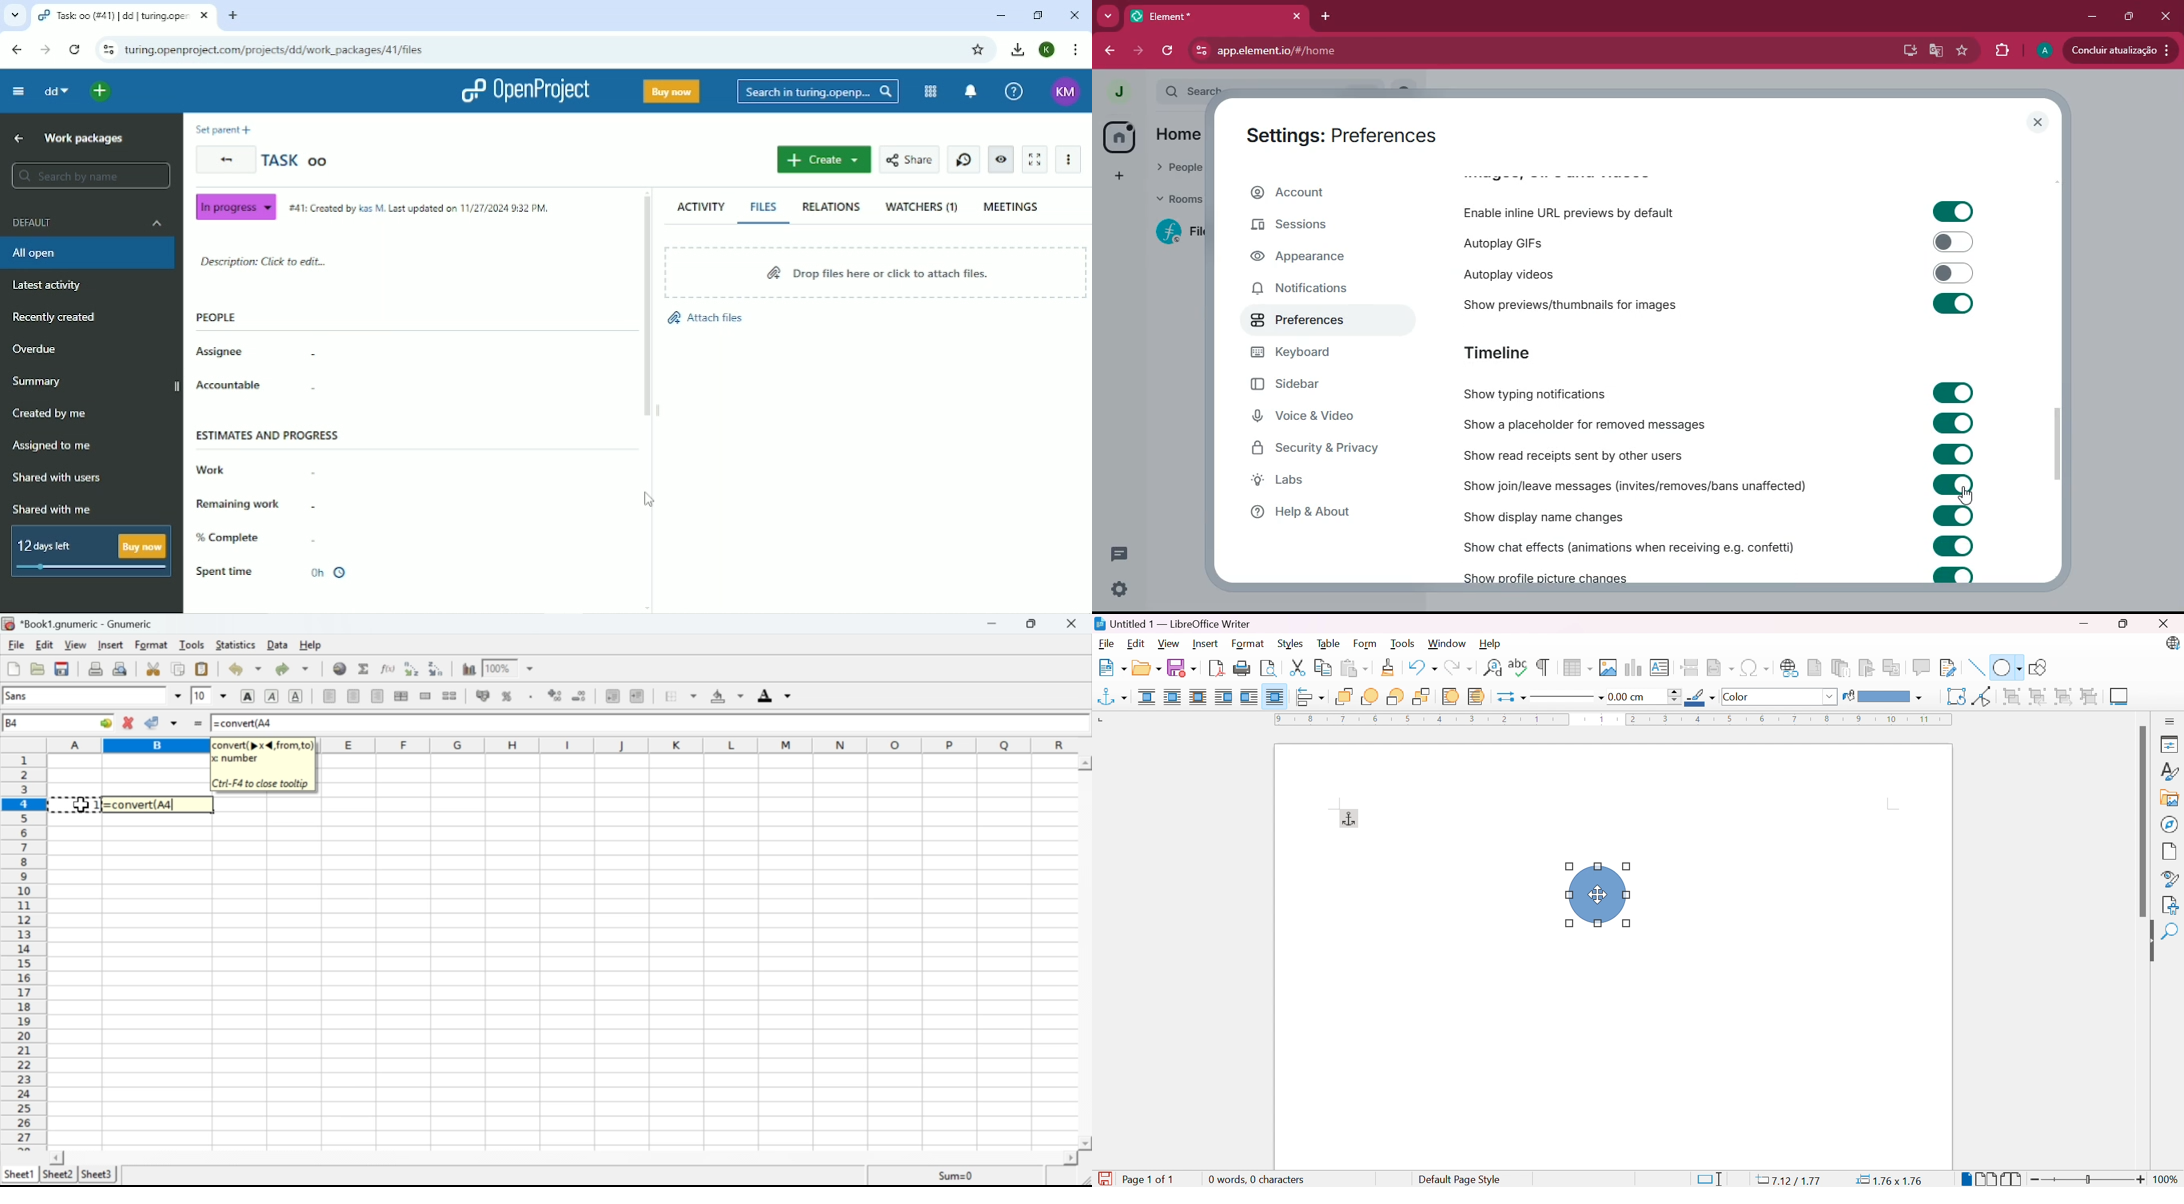 The image size is (2184, 1204). What do you see at coordinates (1954, 393) in the screenshot?
I see `toggle on/off` at bounding box center [1954, 393].